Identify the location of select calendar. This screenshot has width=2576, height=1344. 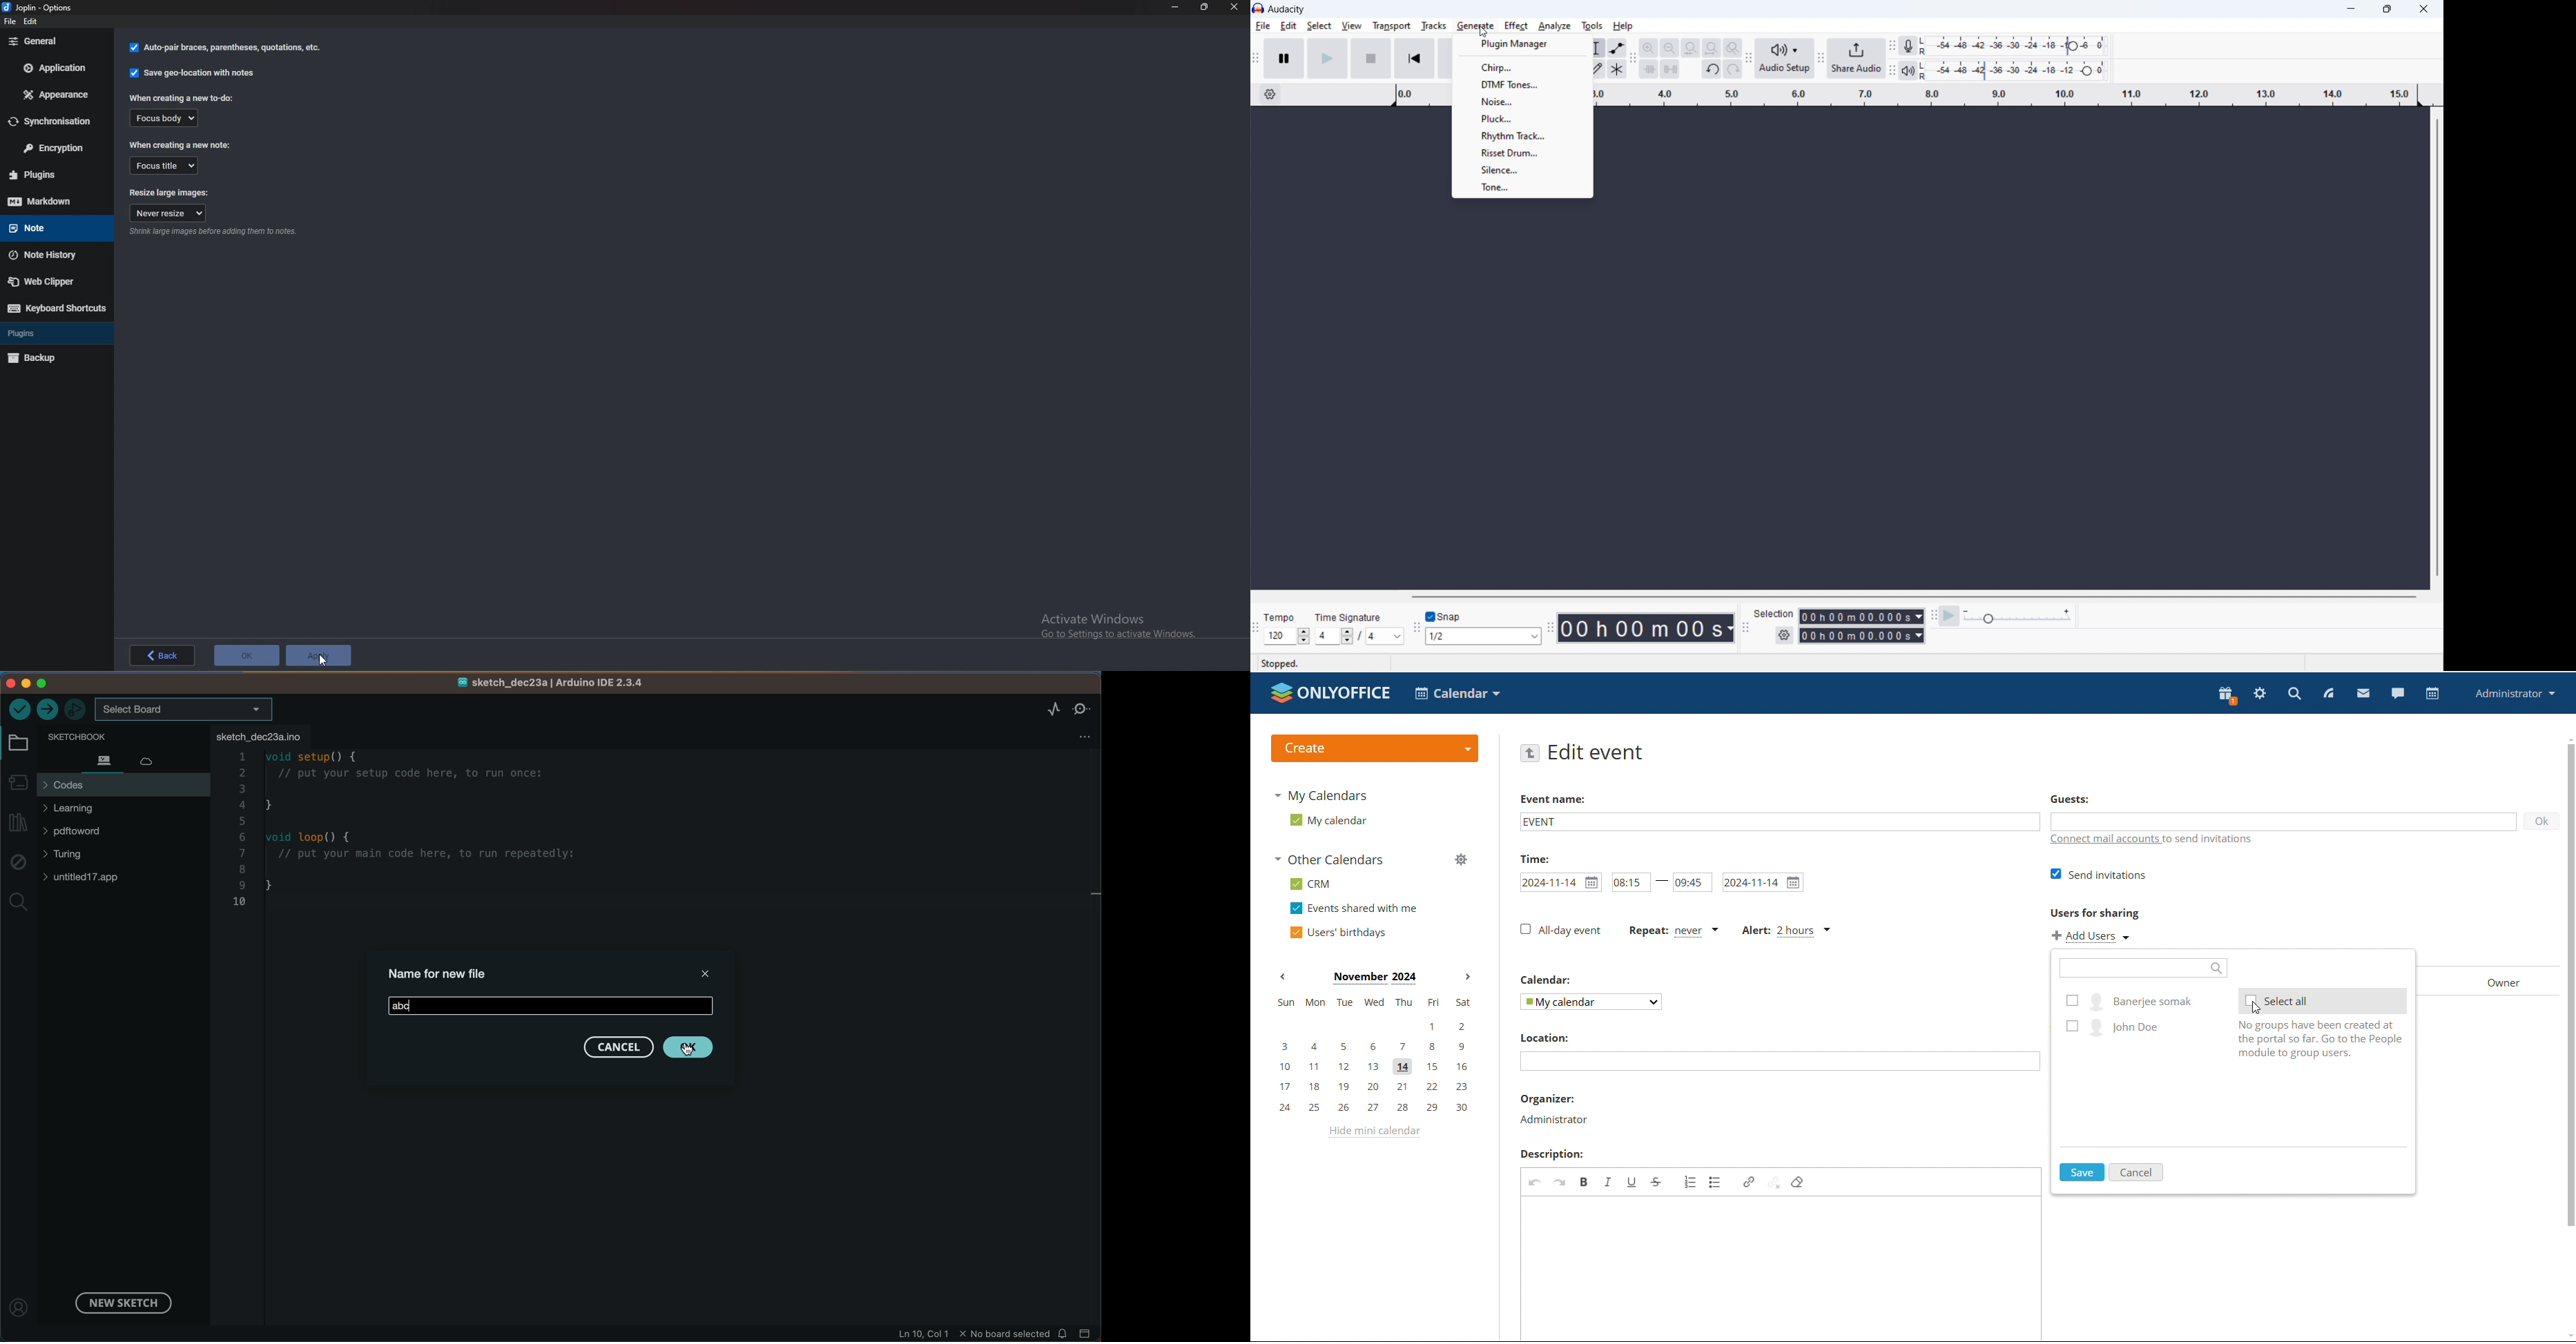
(1591, 1002).